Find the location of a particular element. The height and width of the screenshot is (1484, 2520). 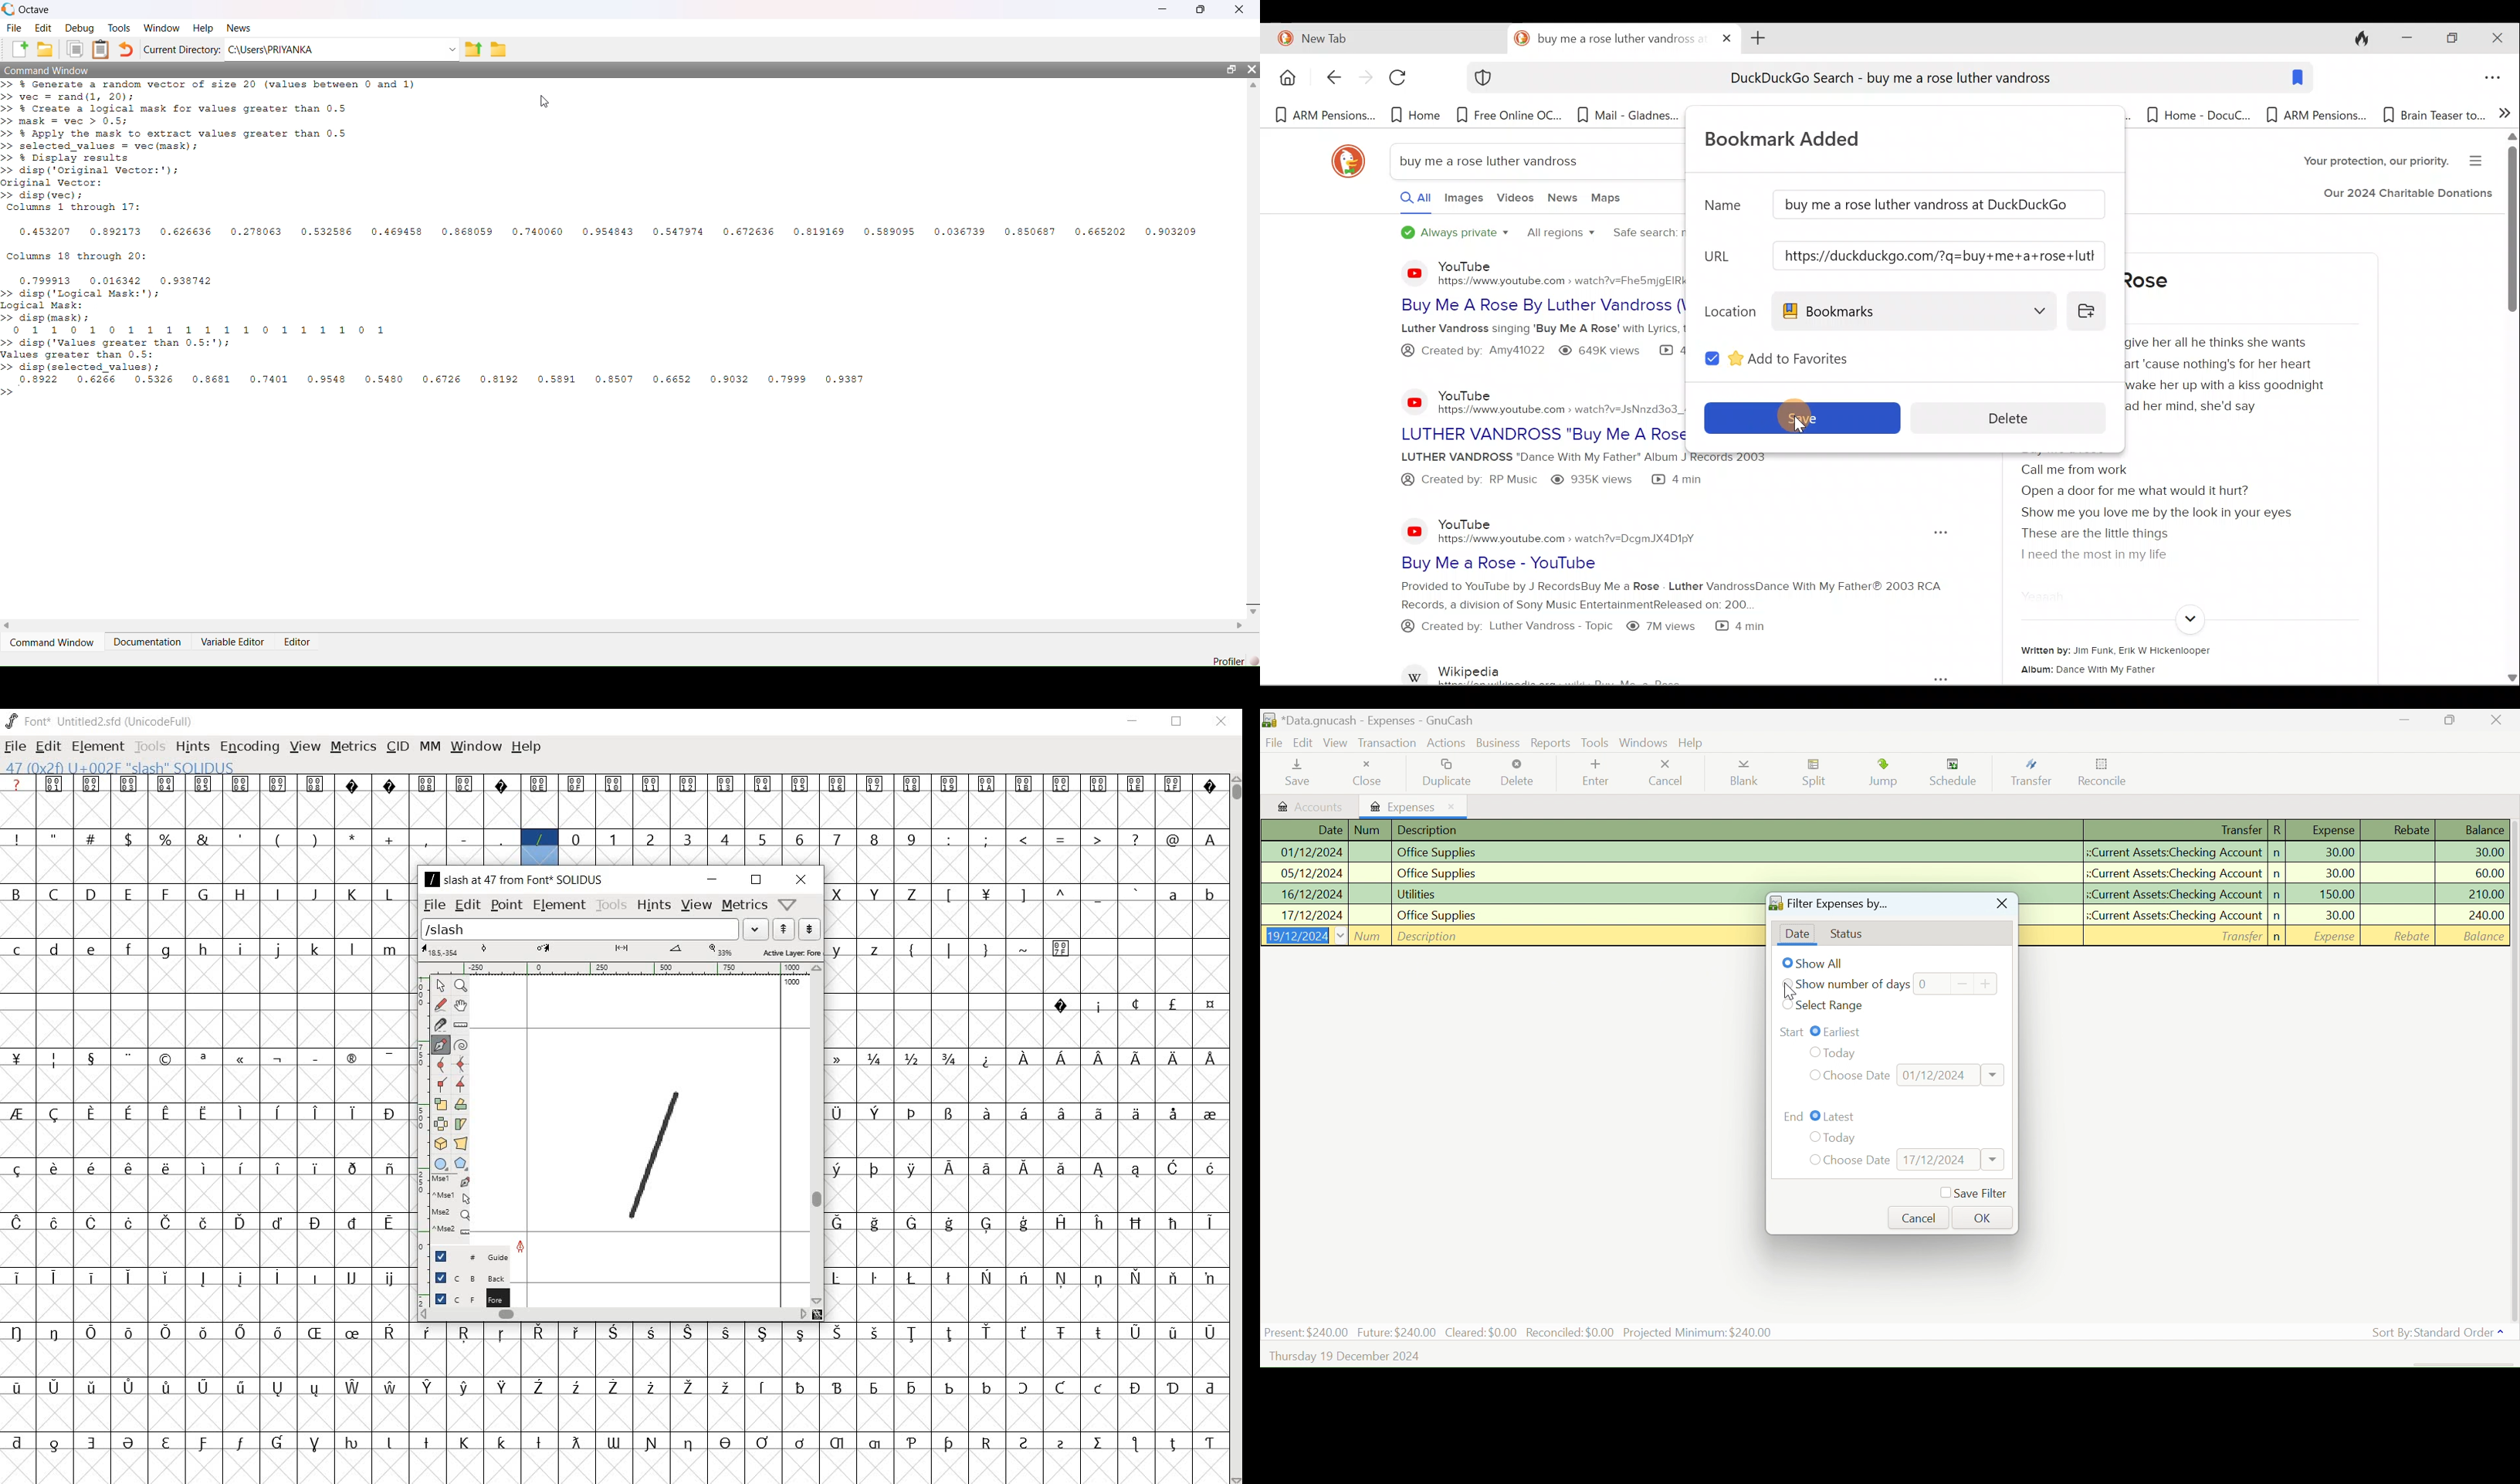

TOOLS is located at coordinates (149, 748).